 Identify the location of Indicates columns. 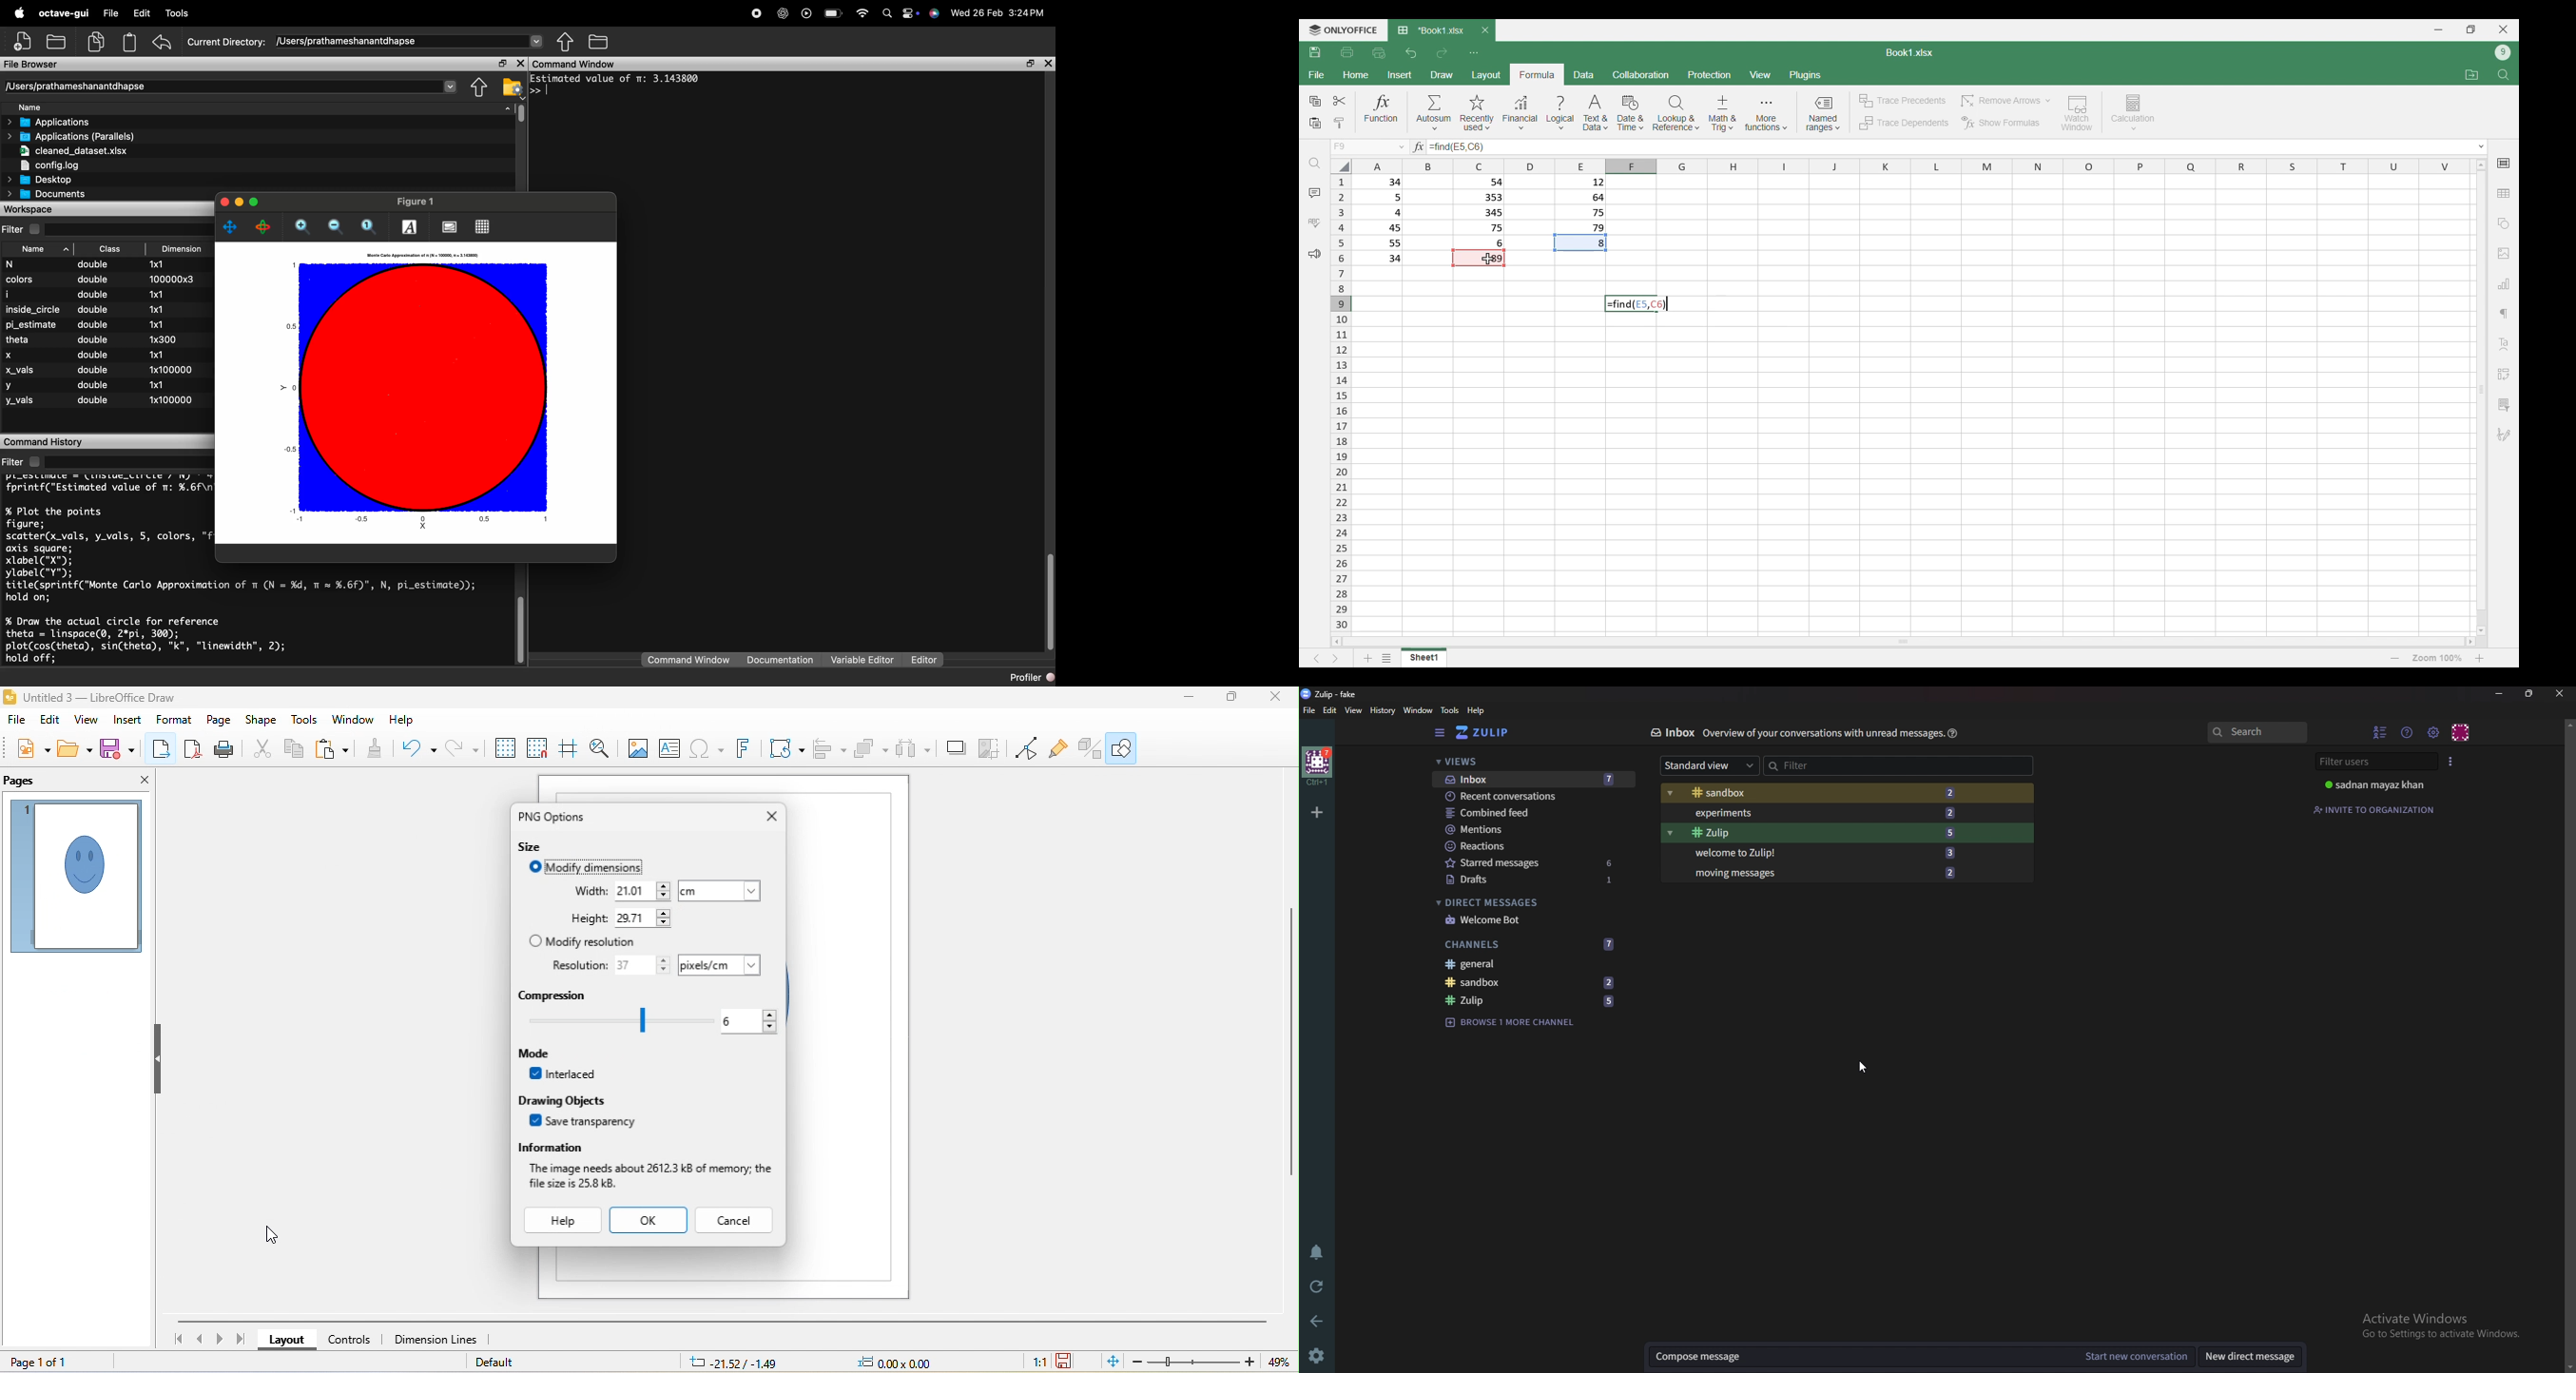
(1908, 167).